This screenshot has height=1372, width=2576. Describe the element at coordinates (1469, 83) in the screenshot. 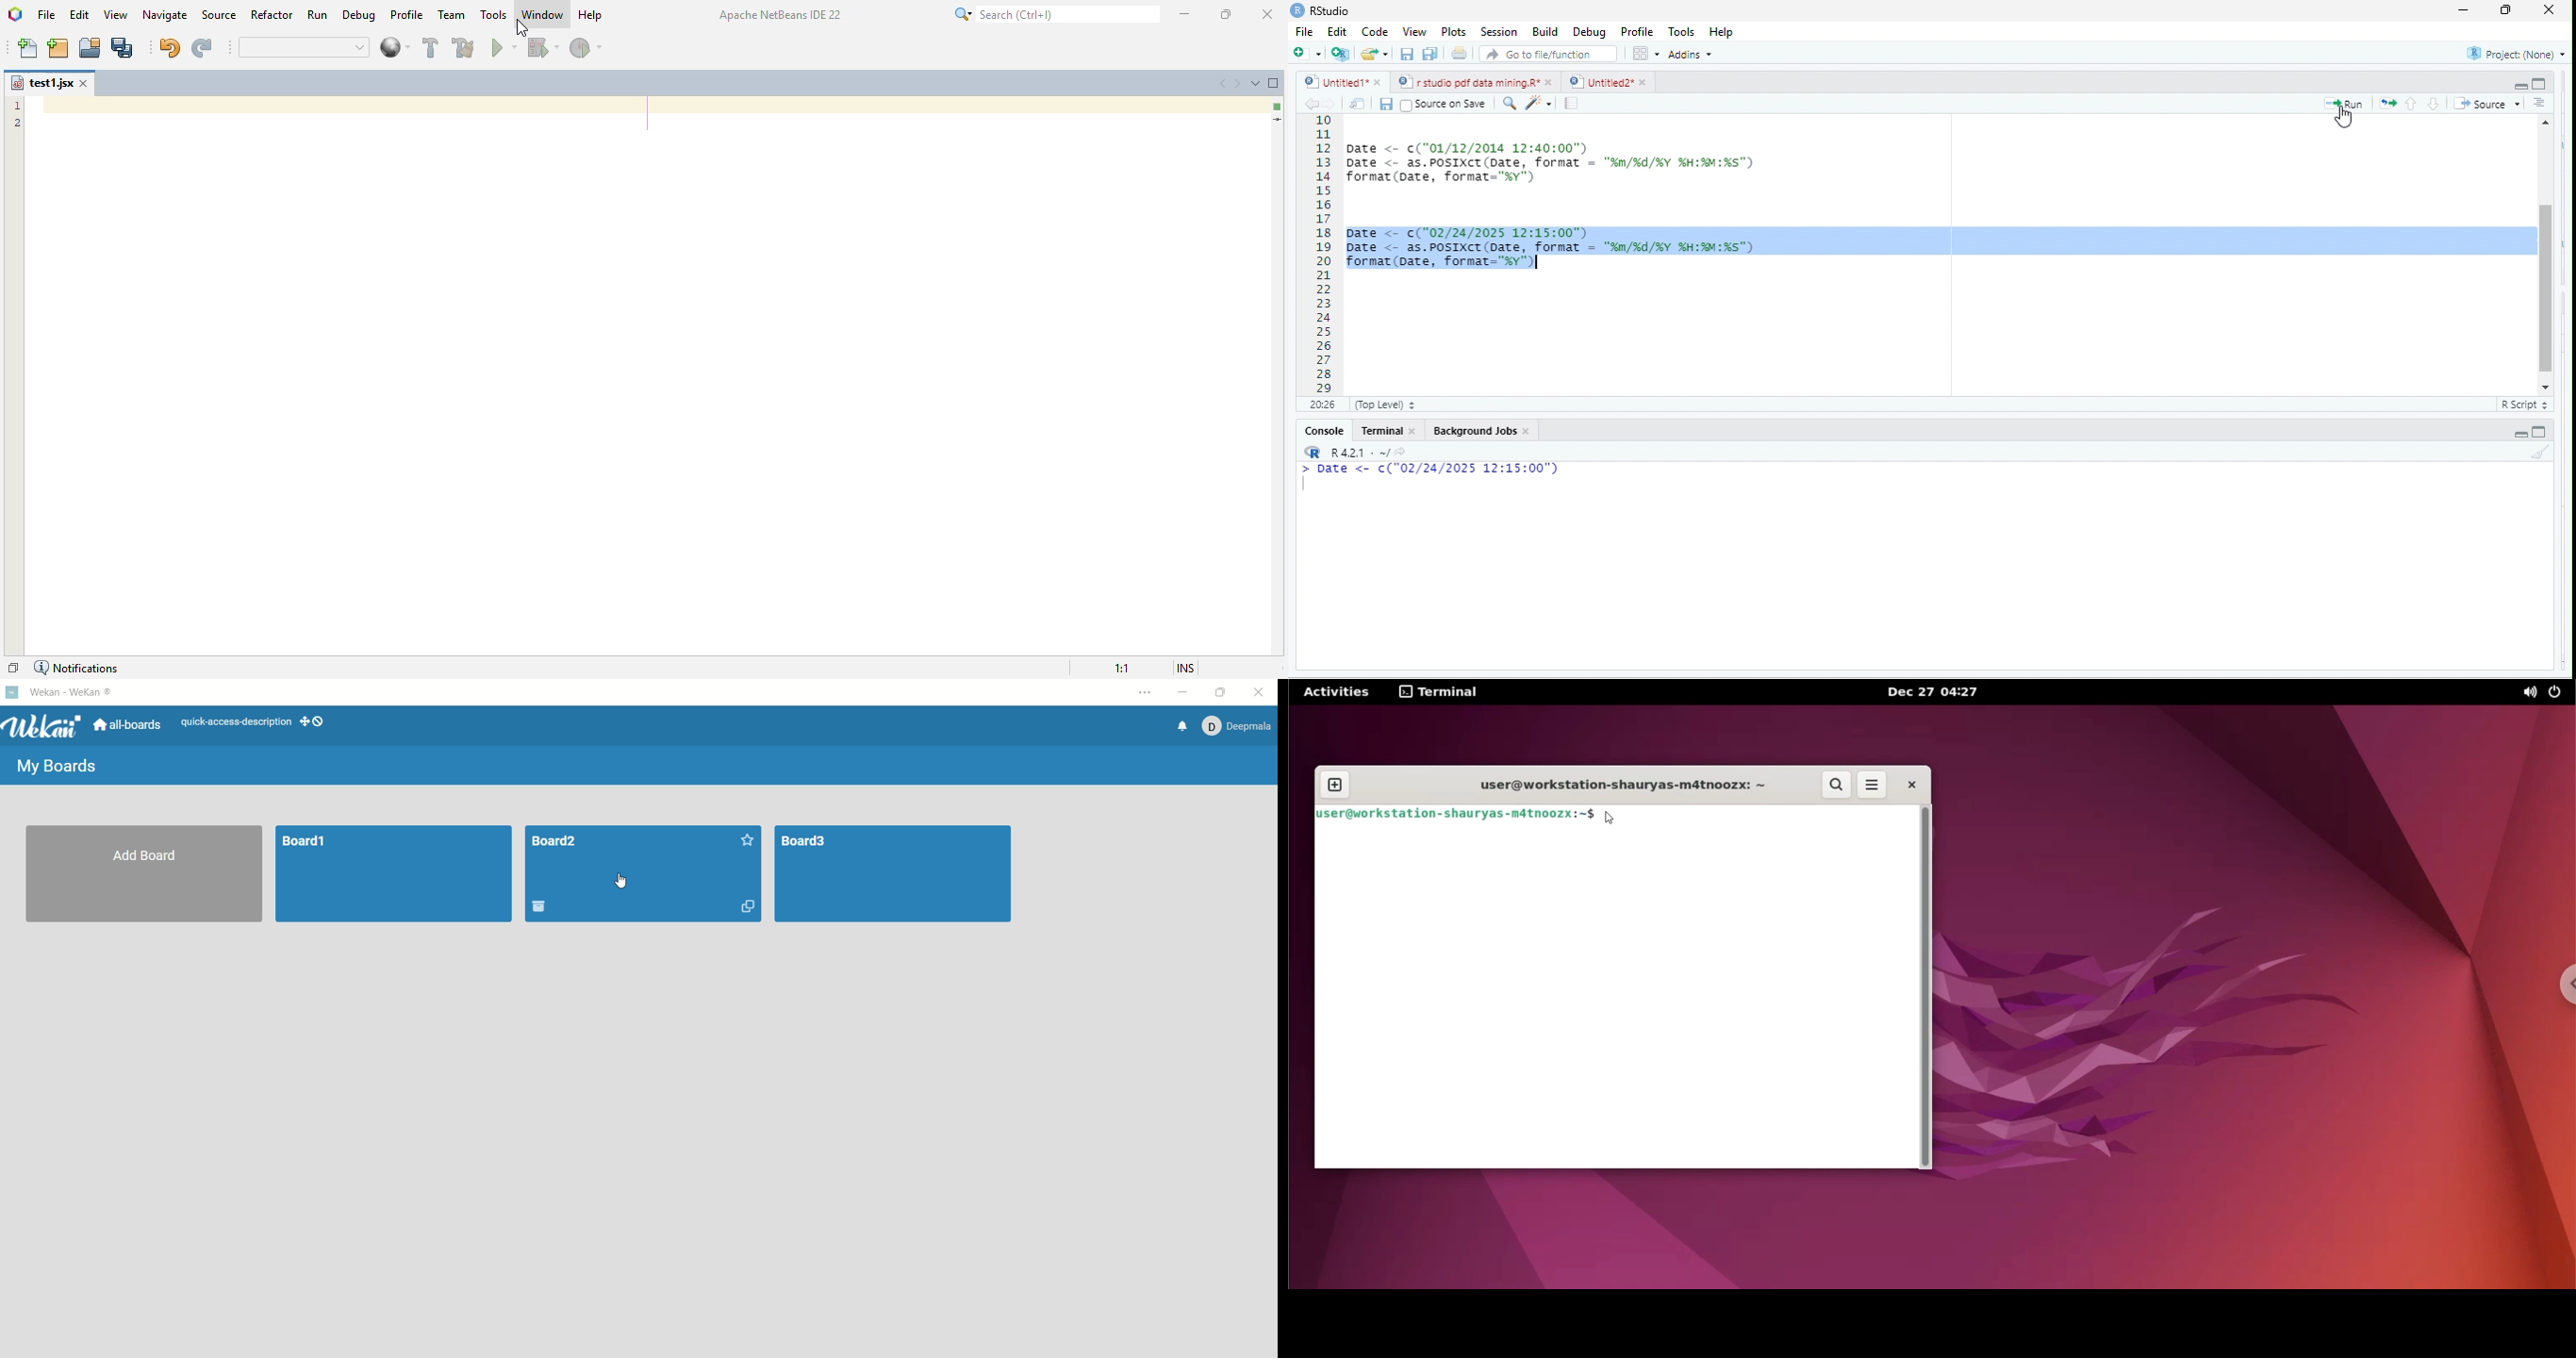

I see `© | r studio pdf data mining.R*` at that location.